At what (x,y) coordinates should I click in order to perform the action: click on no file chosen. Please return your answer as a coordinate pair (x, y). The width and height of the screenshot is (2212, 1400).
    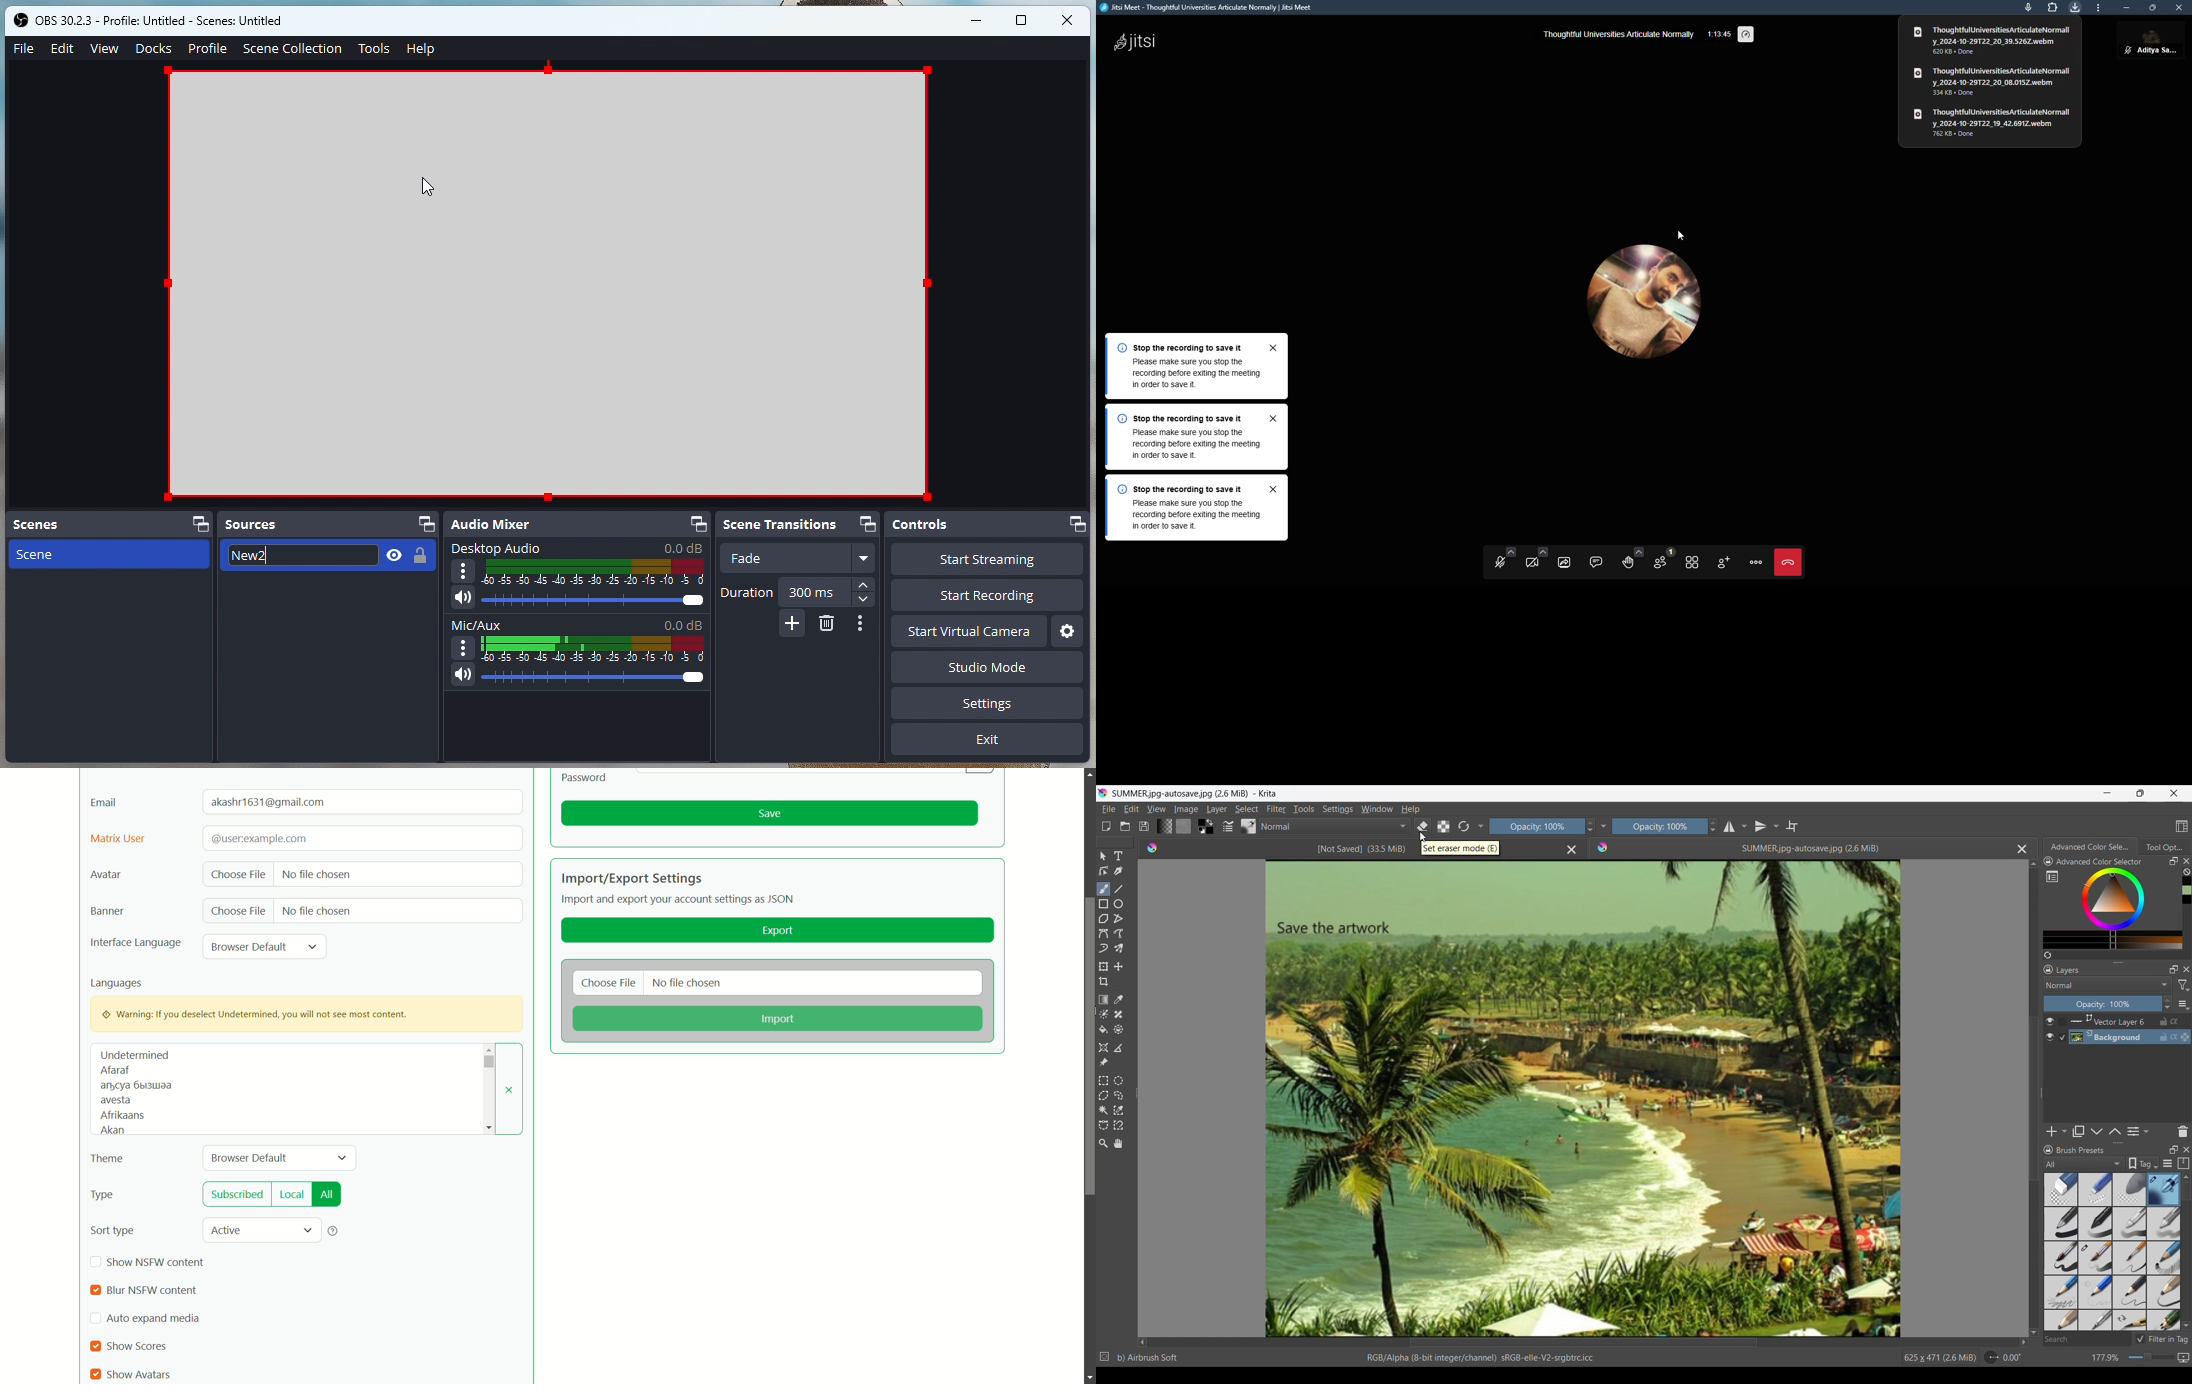
    Looking at the image, I should click on (687, 984).